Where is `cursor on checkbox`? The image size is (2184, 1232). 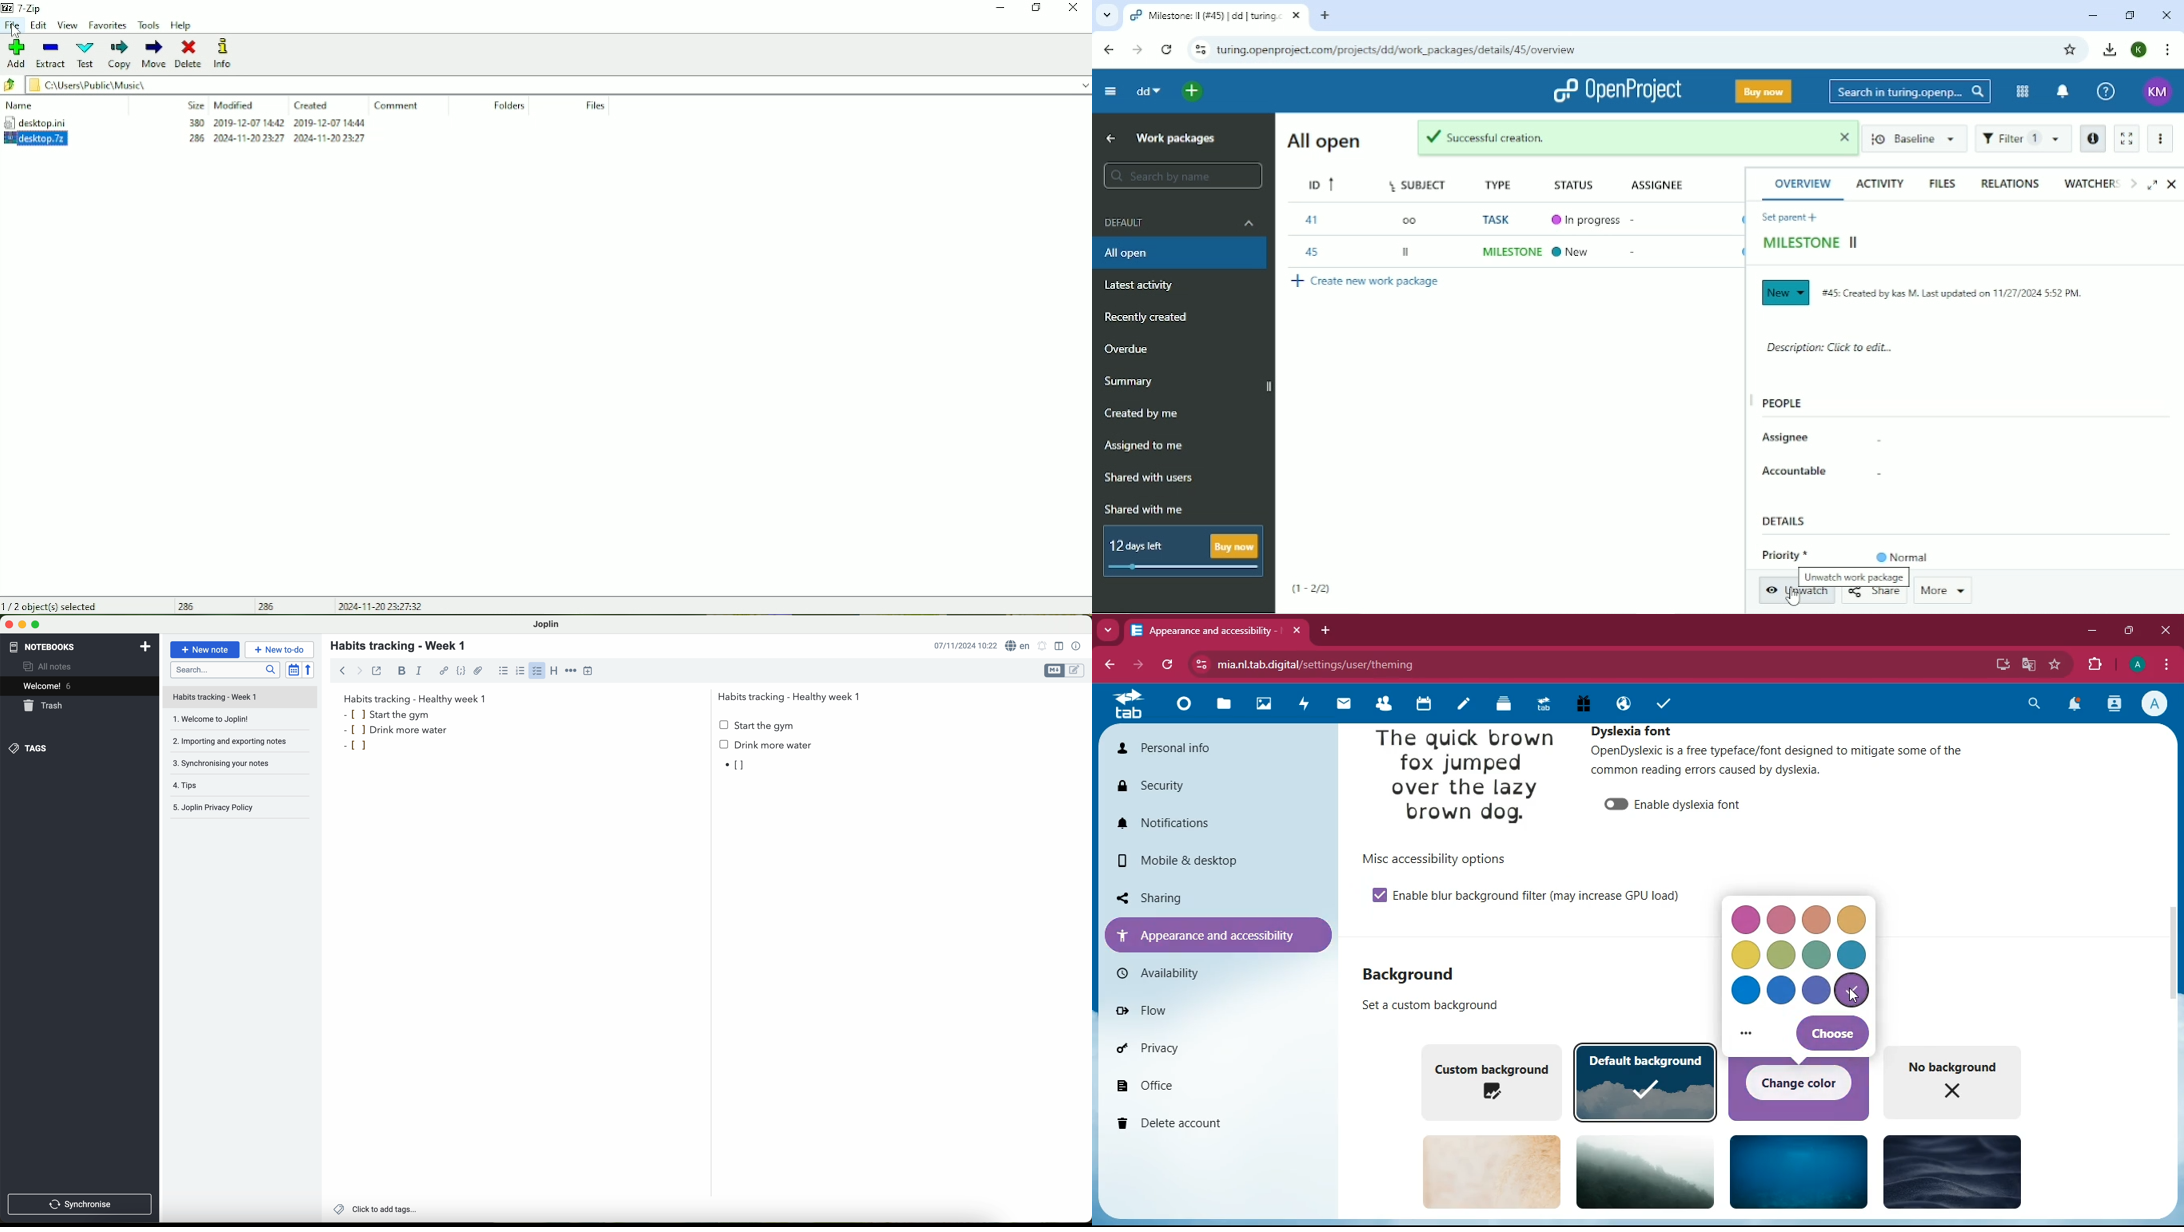
cursor on checkbox is located at coordinates (538, 673).